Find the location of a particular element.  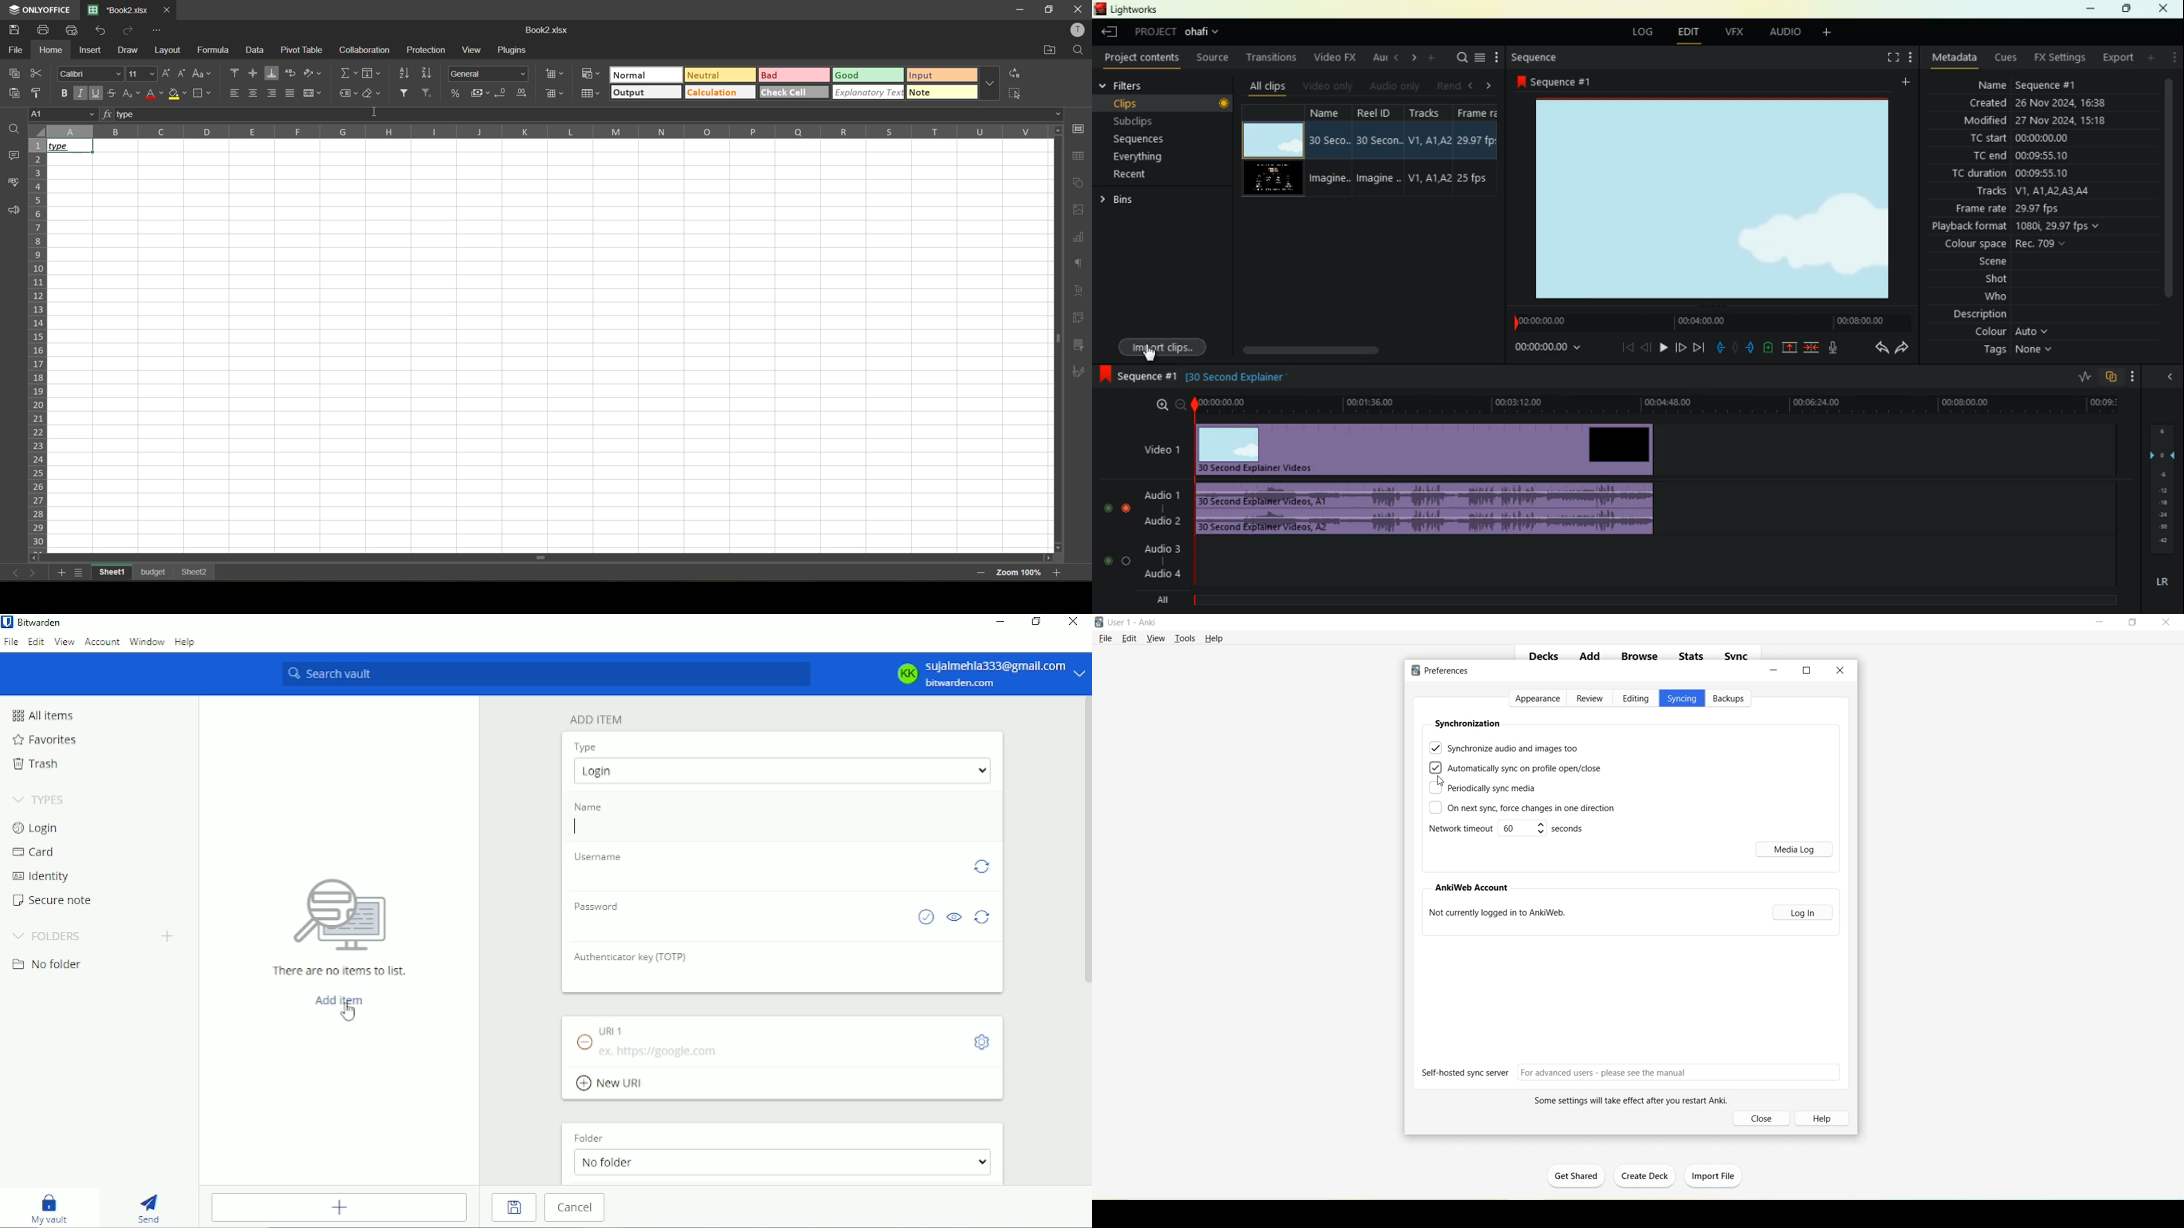

add is located at coordinates (1910, 82).